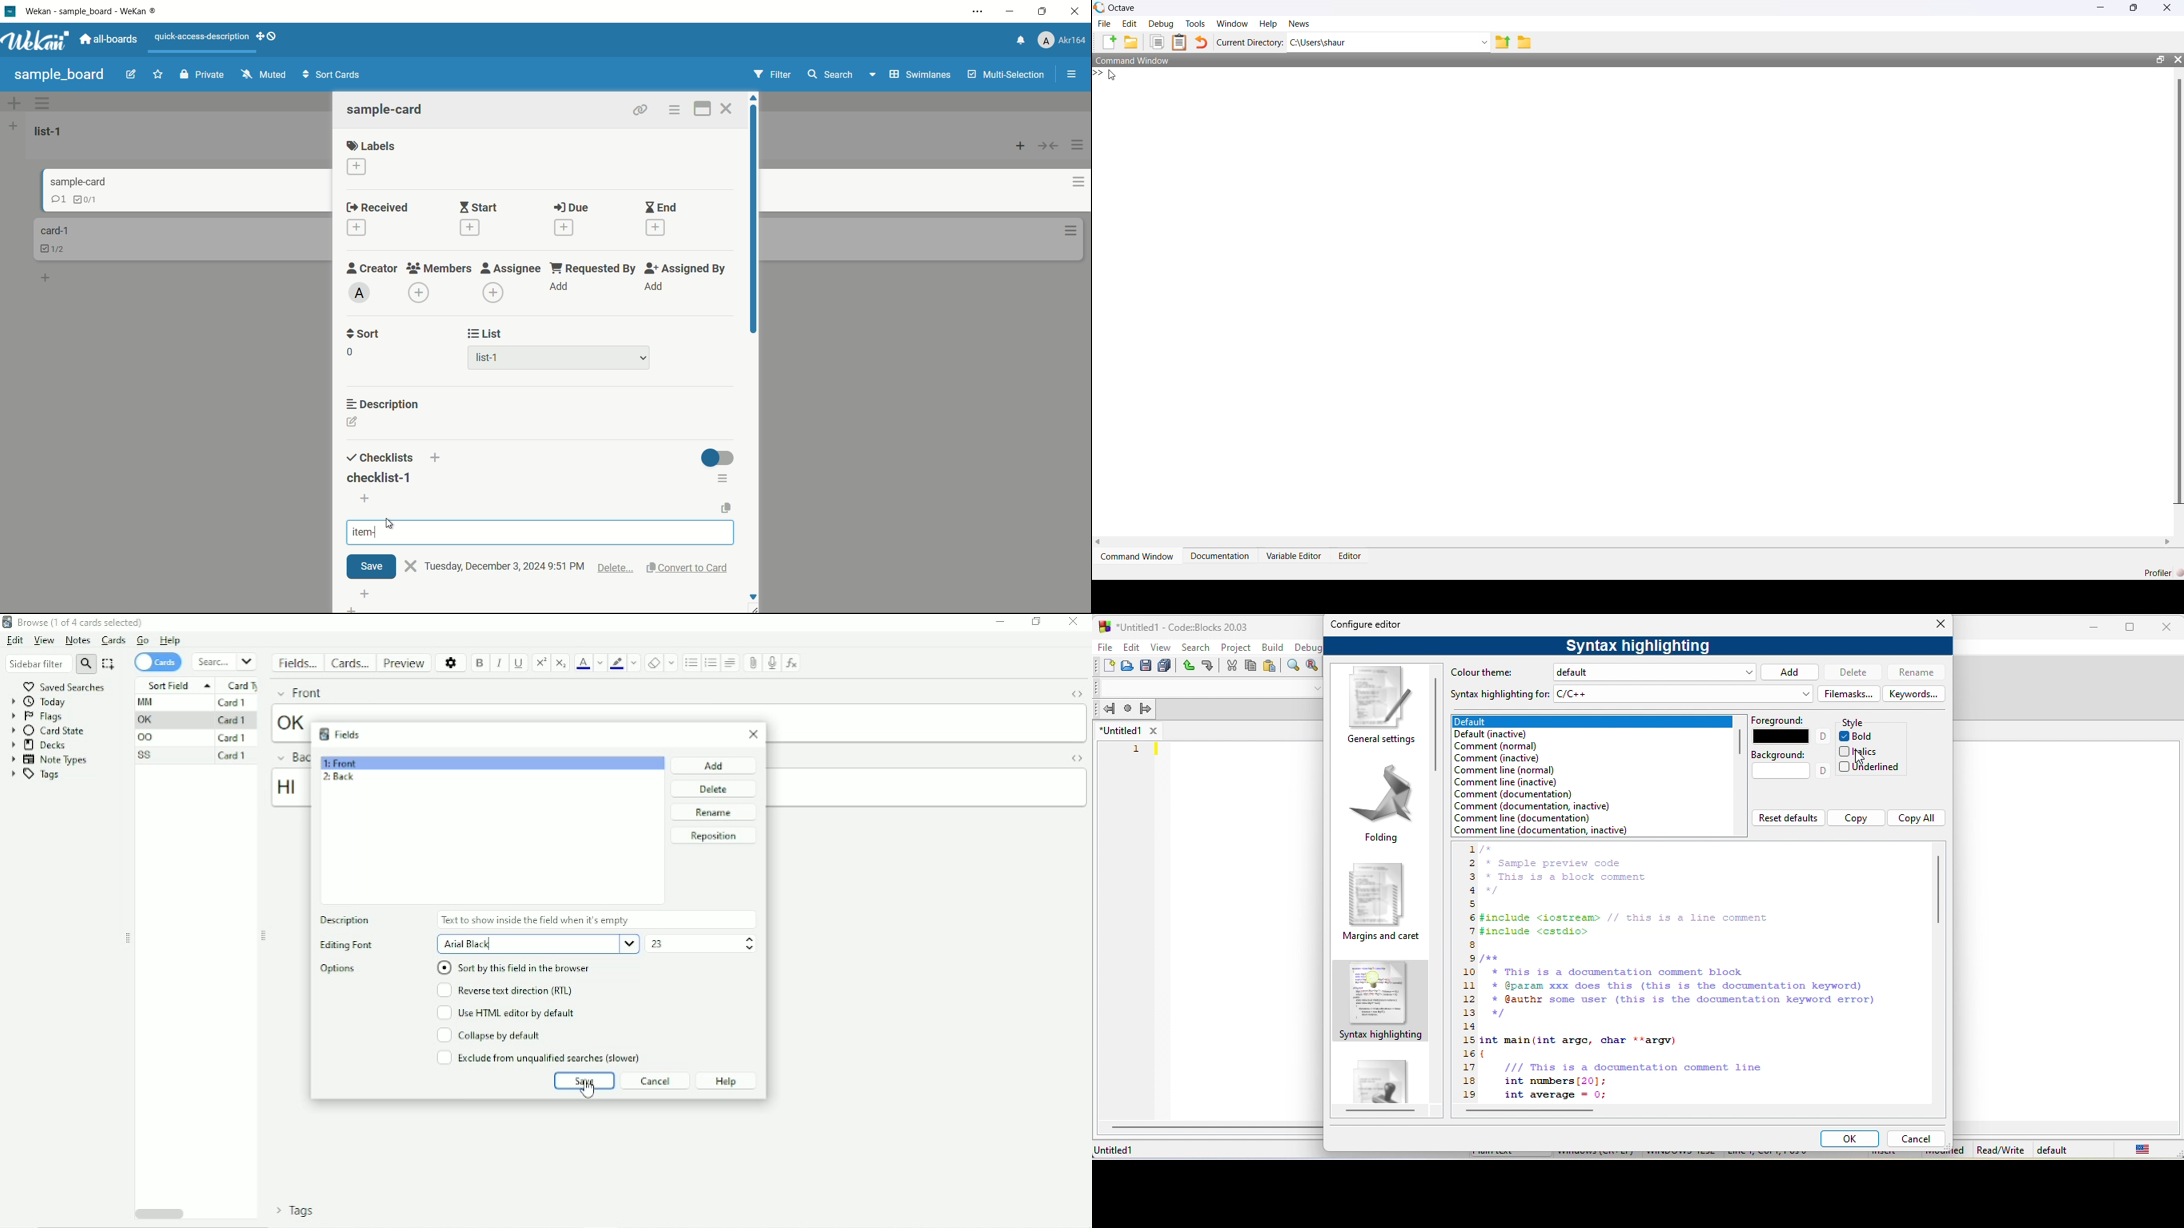 The width and height of the screenshot is (2184, 1232). What do you see at coordinates (345, 762) in the screenshot?
I see `1: Front` at bounding box center [345, 762].